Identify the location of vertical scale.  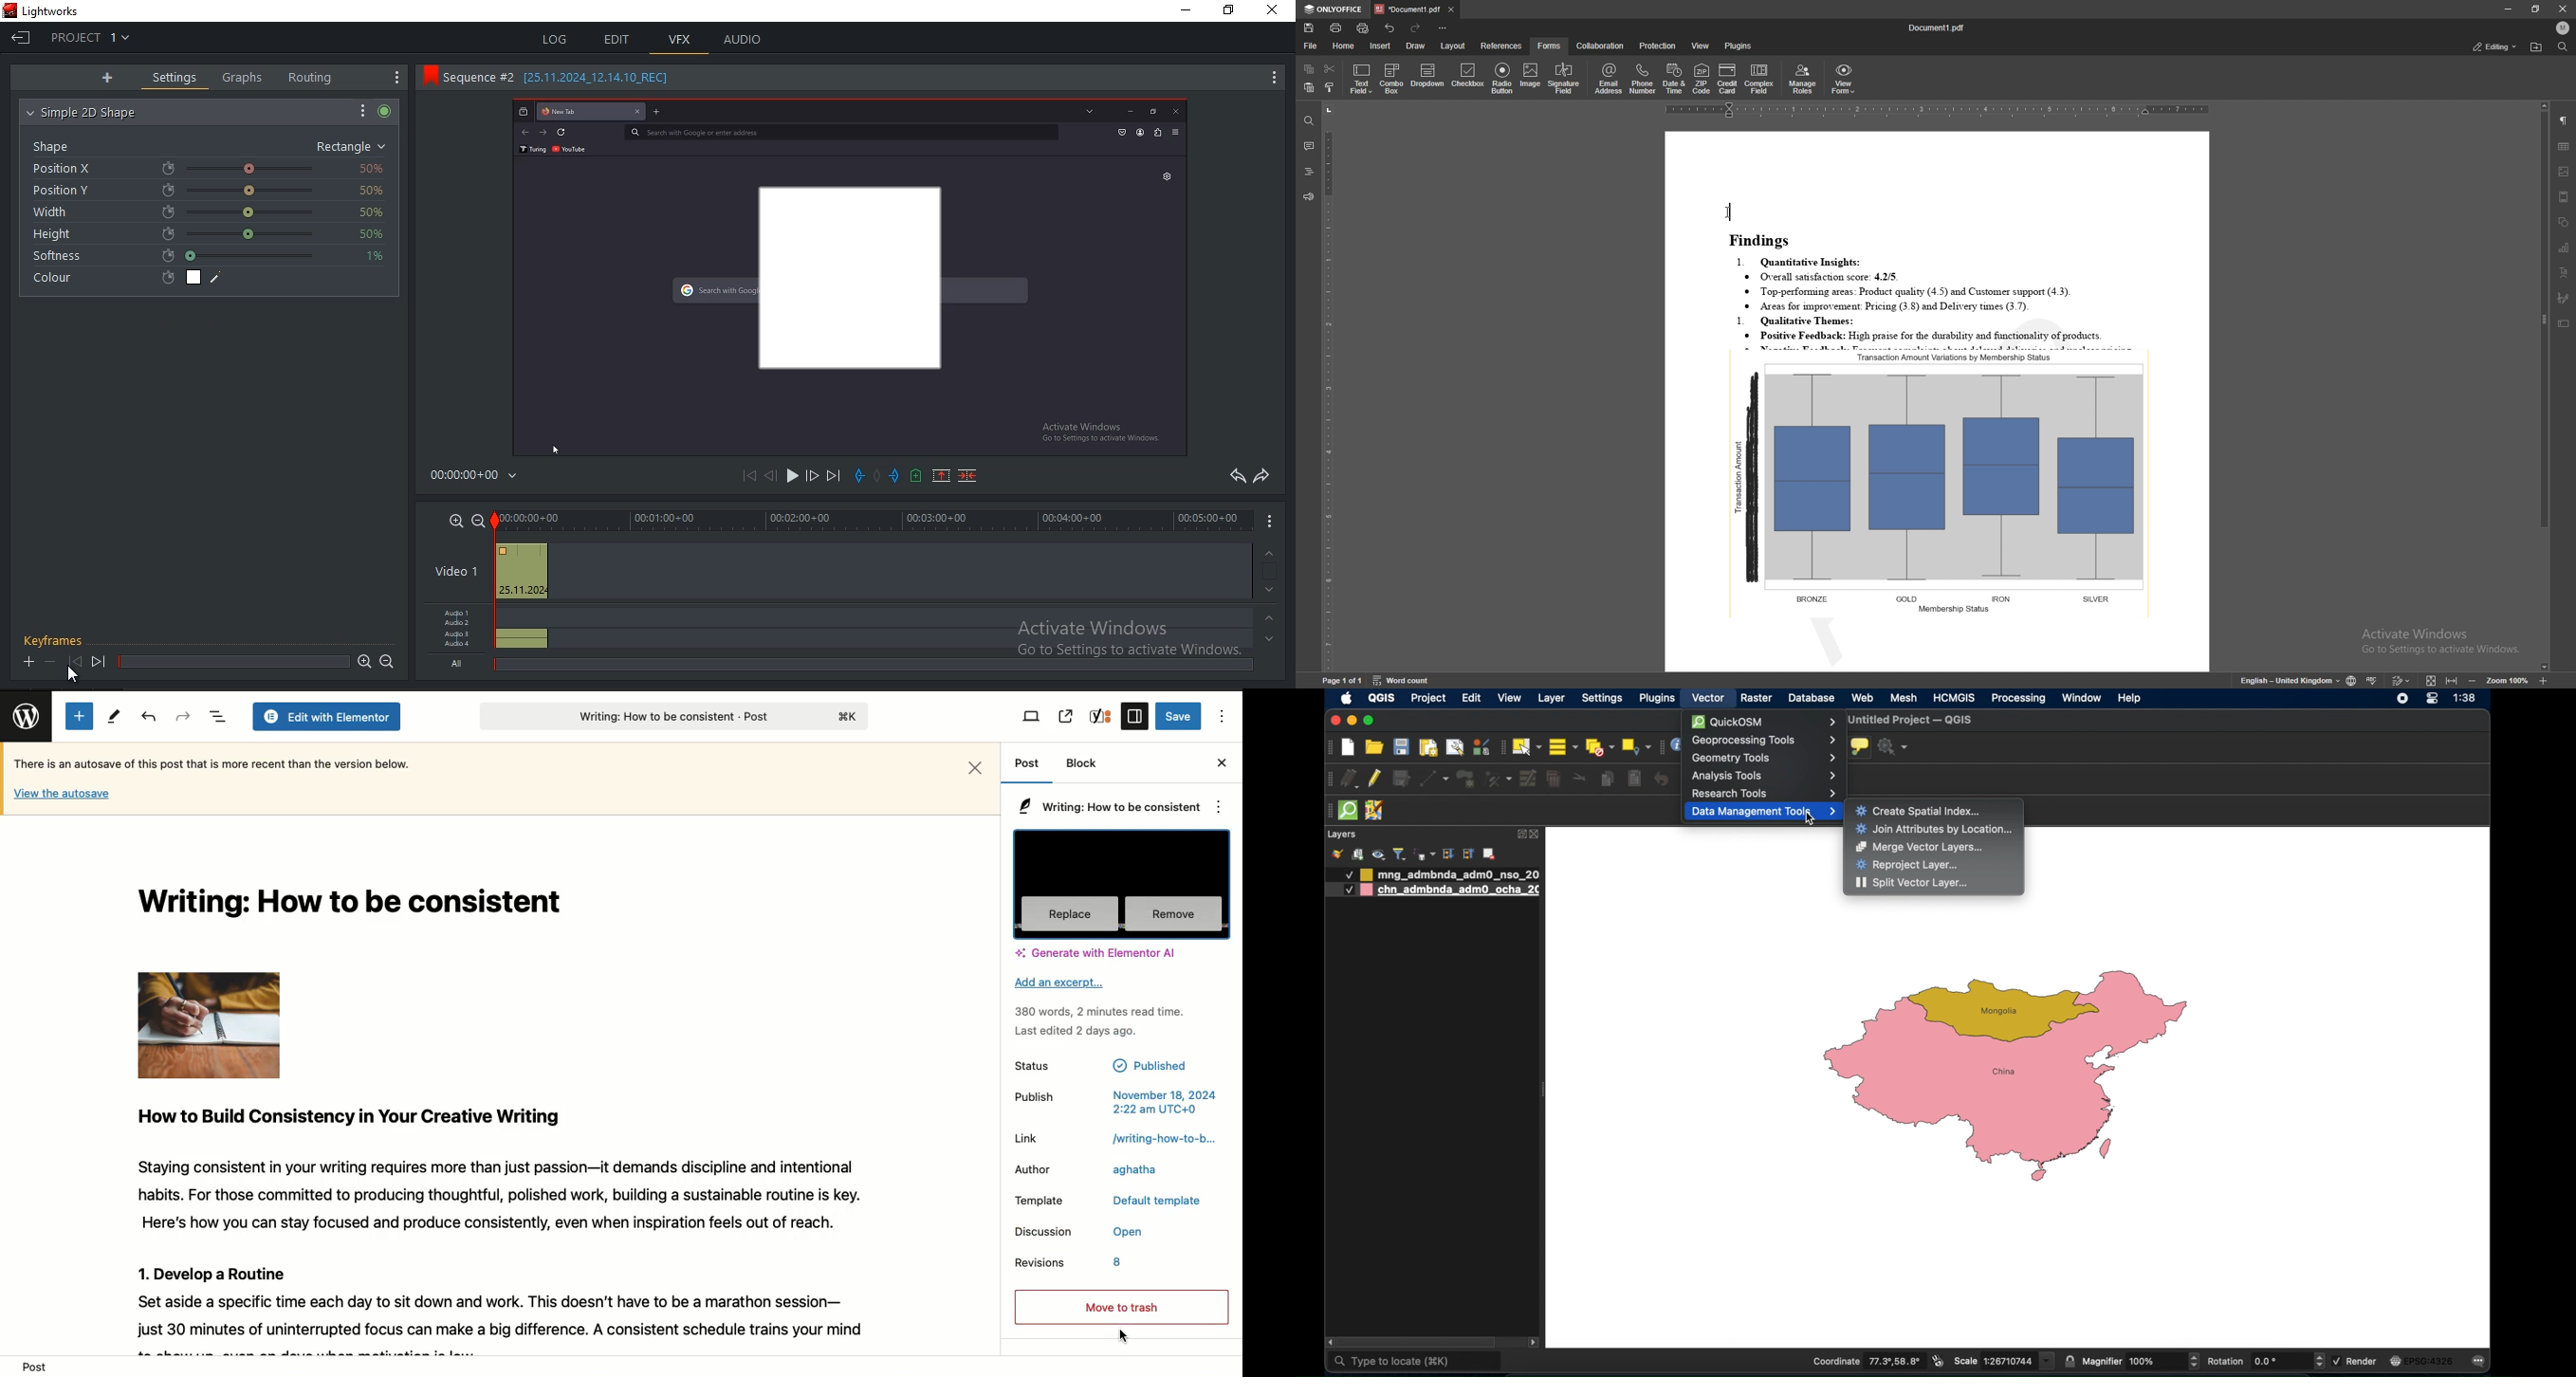
(1328, 387).